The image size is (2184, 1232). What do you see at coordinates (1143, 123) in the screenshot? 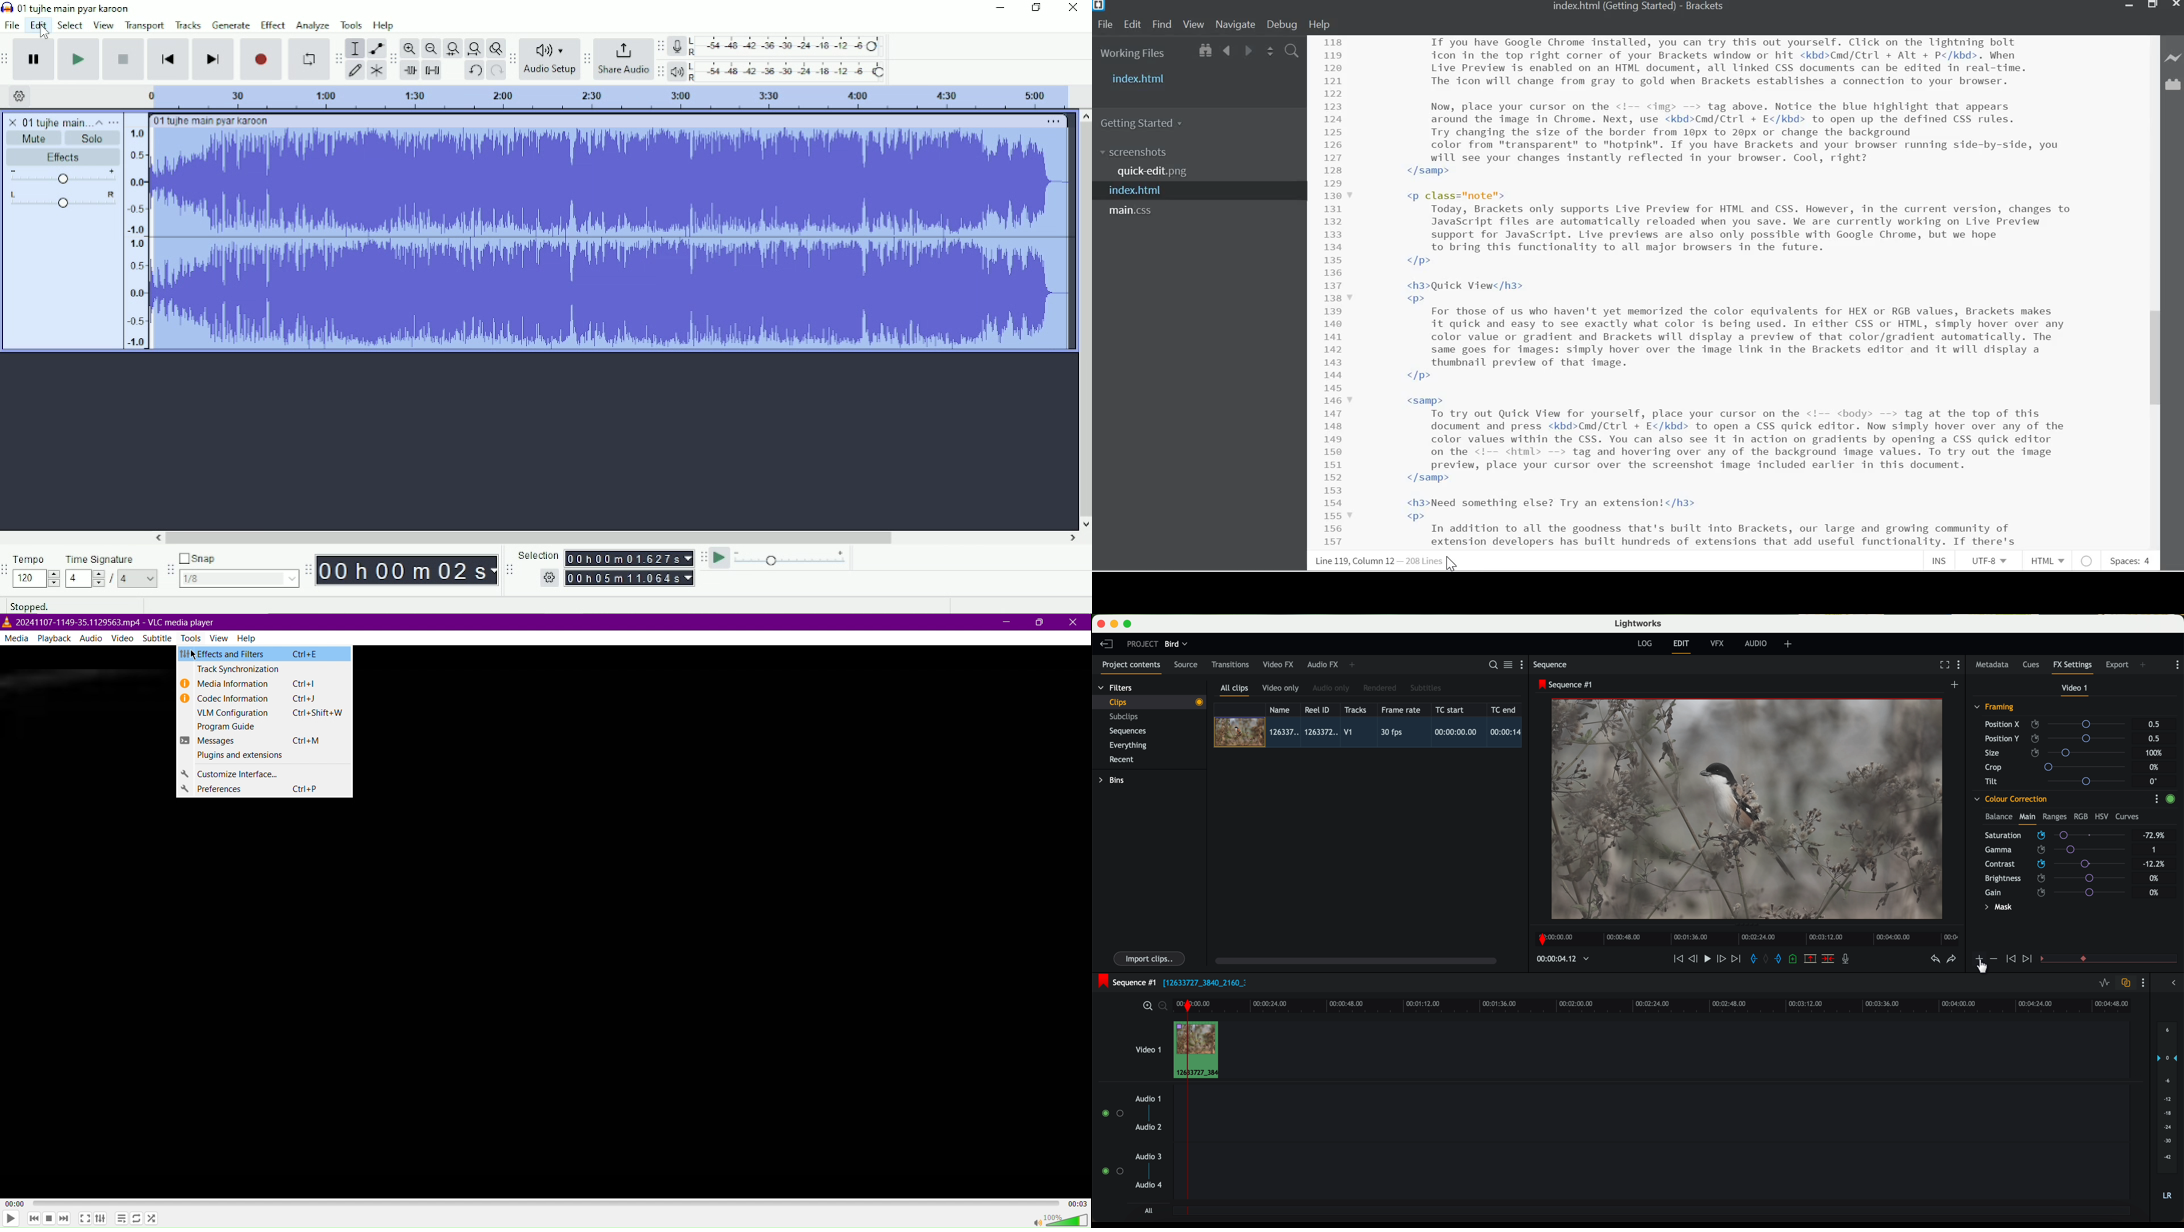
I see `Getting Started` at bounding box center [1143, 123].